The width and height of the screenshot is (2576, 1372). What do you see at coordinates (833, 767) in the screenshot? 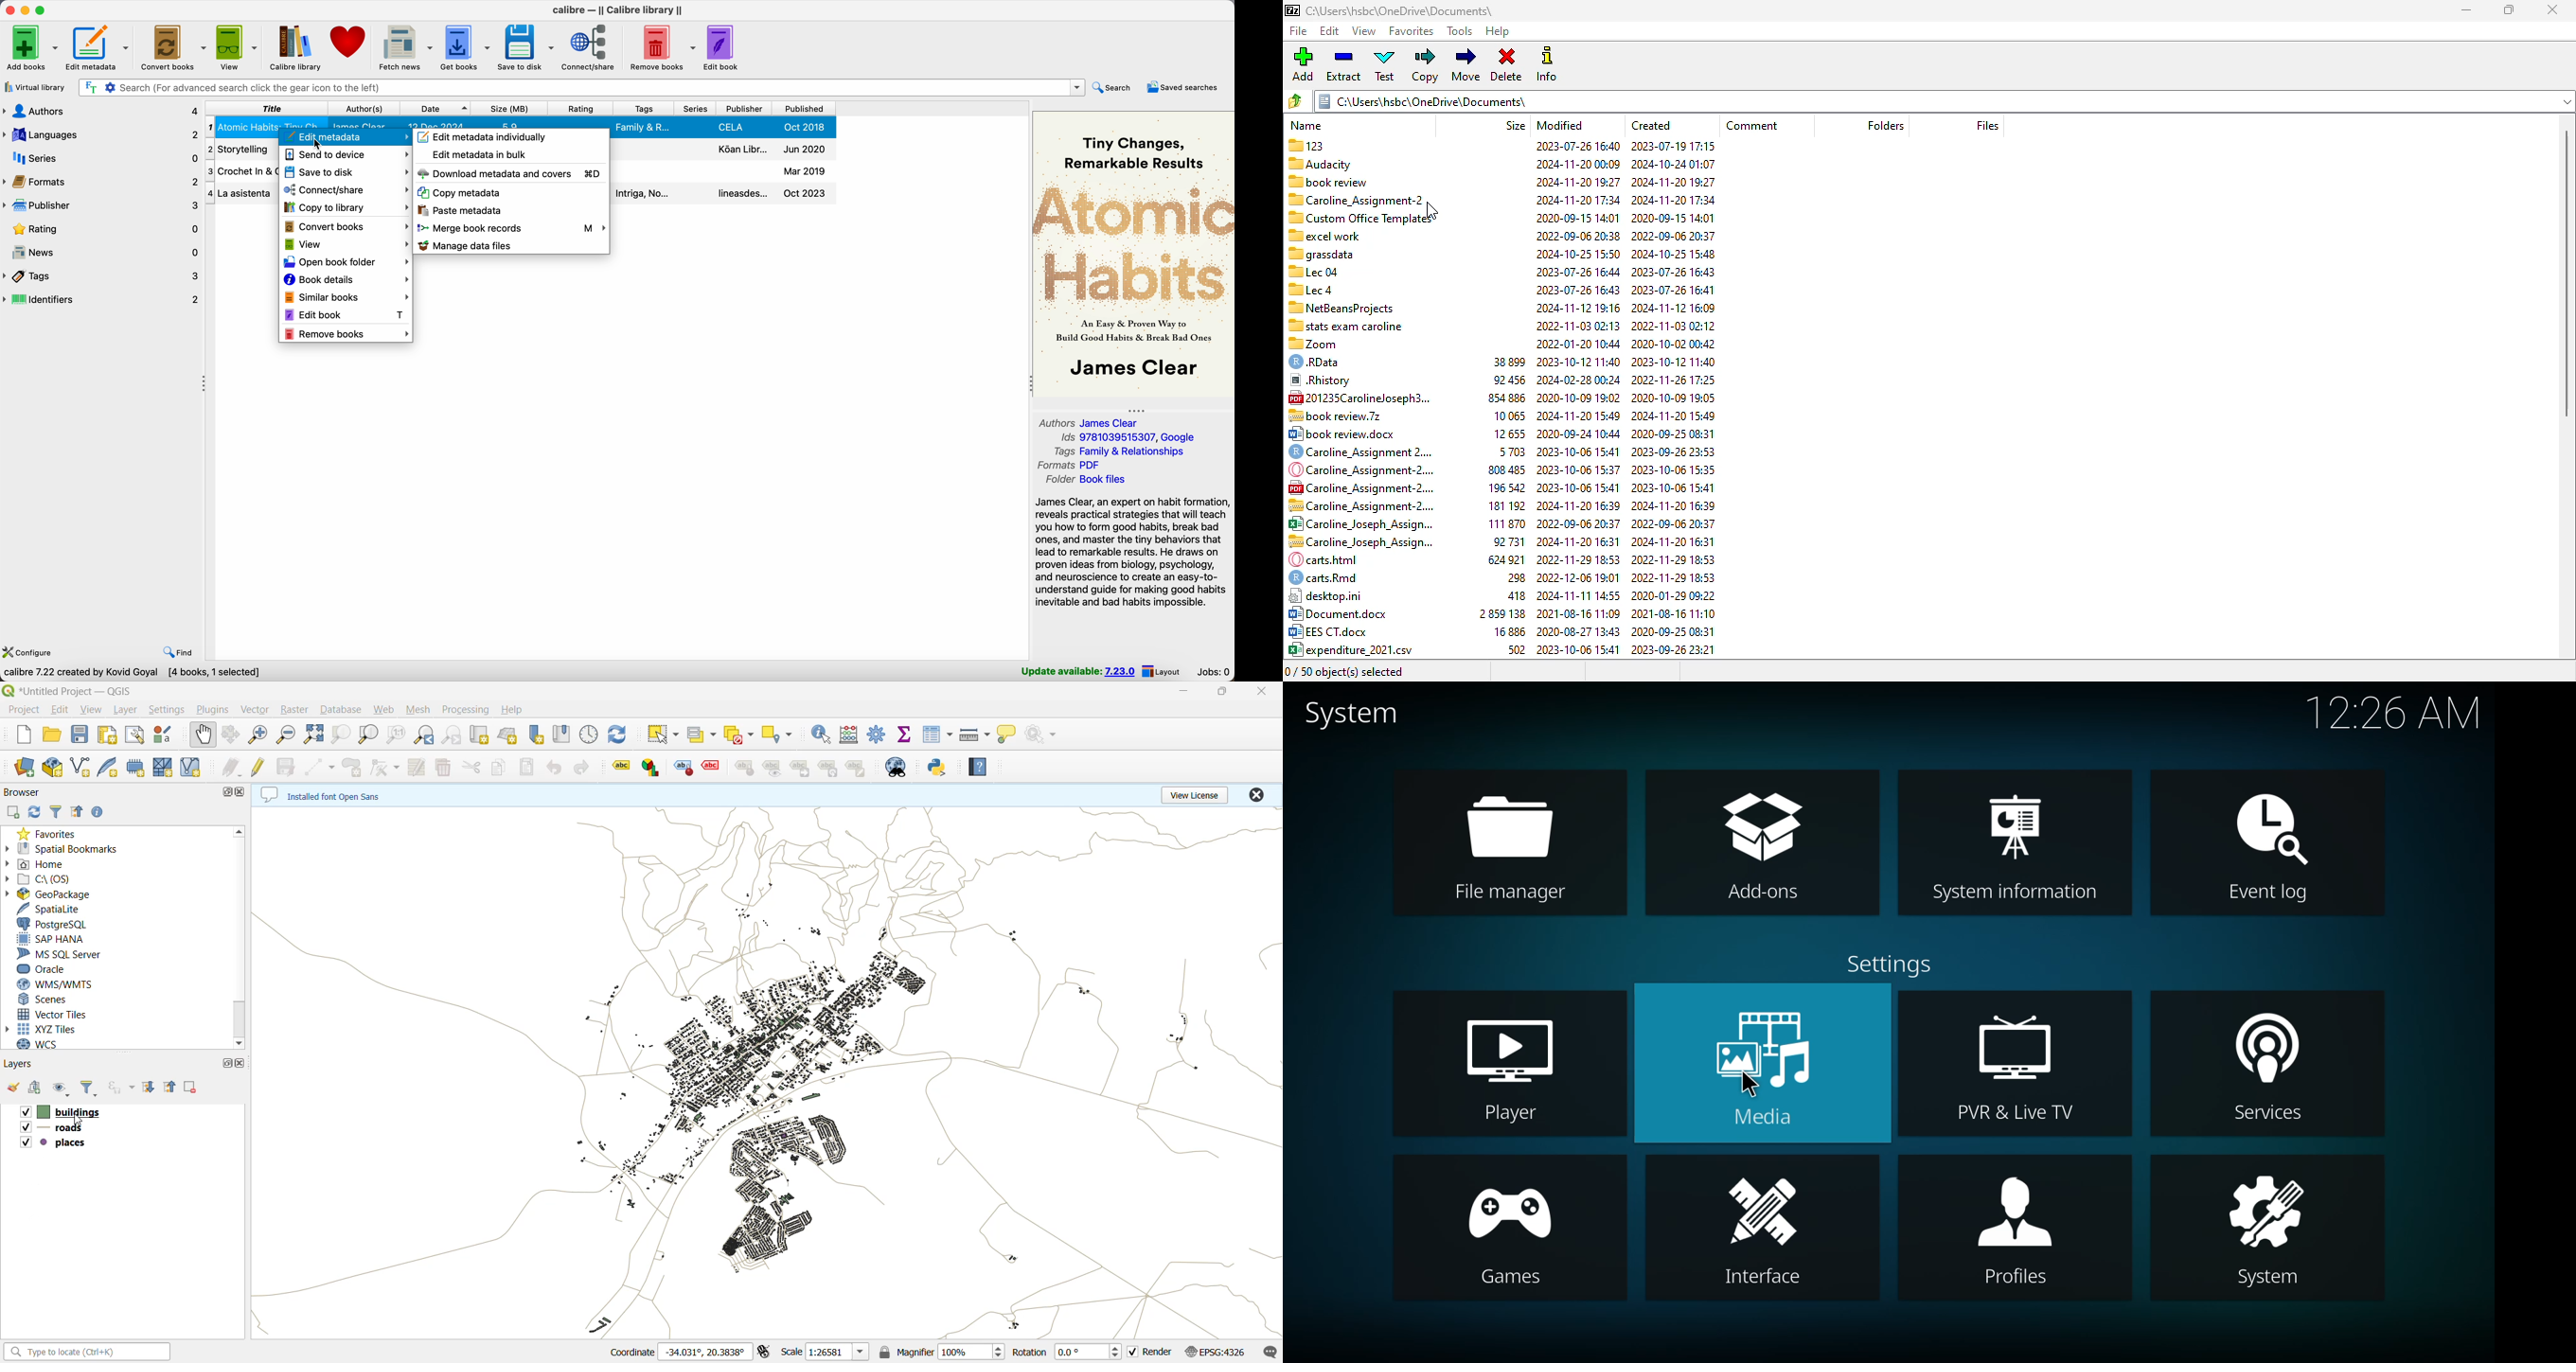
I see `rotate a label` at bounding box center [833, 767].